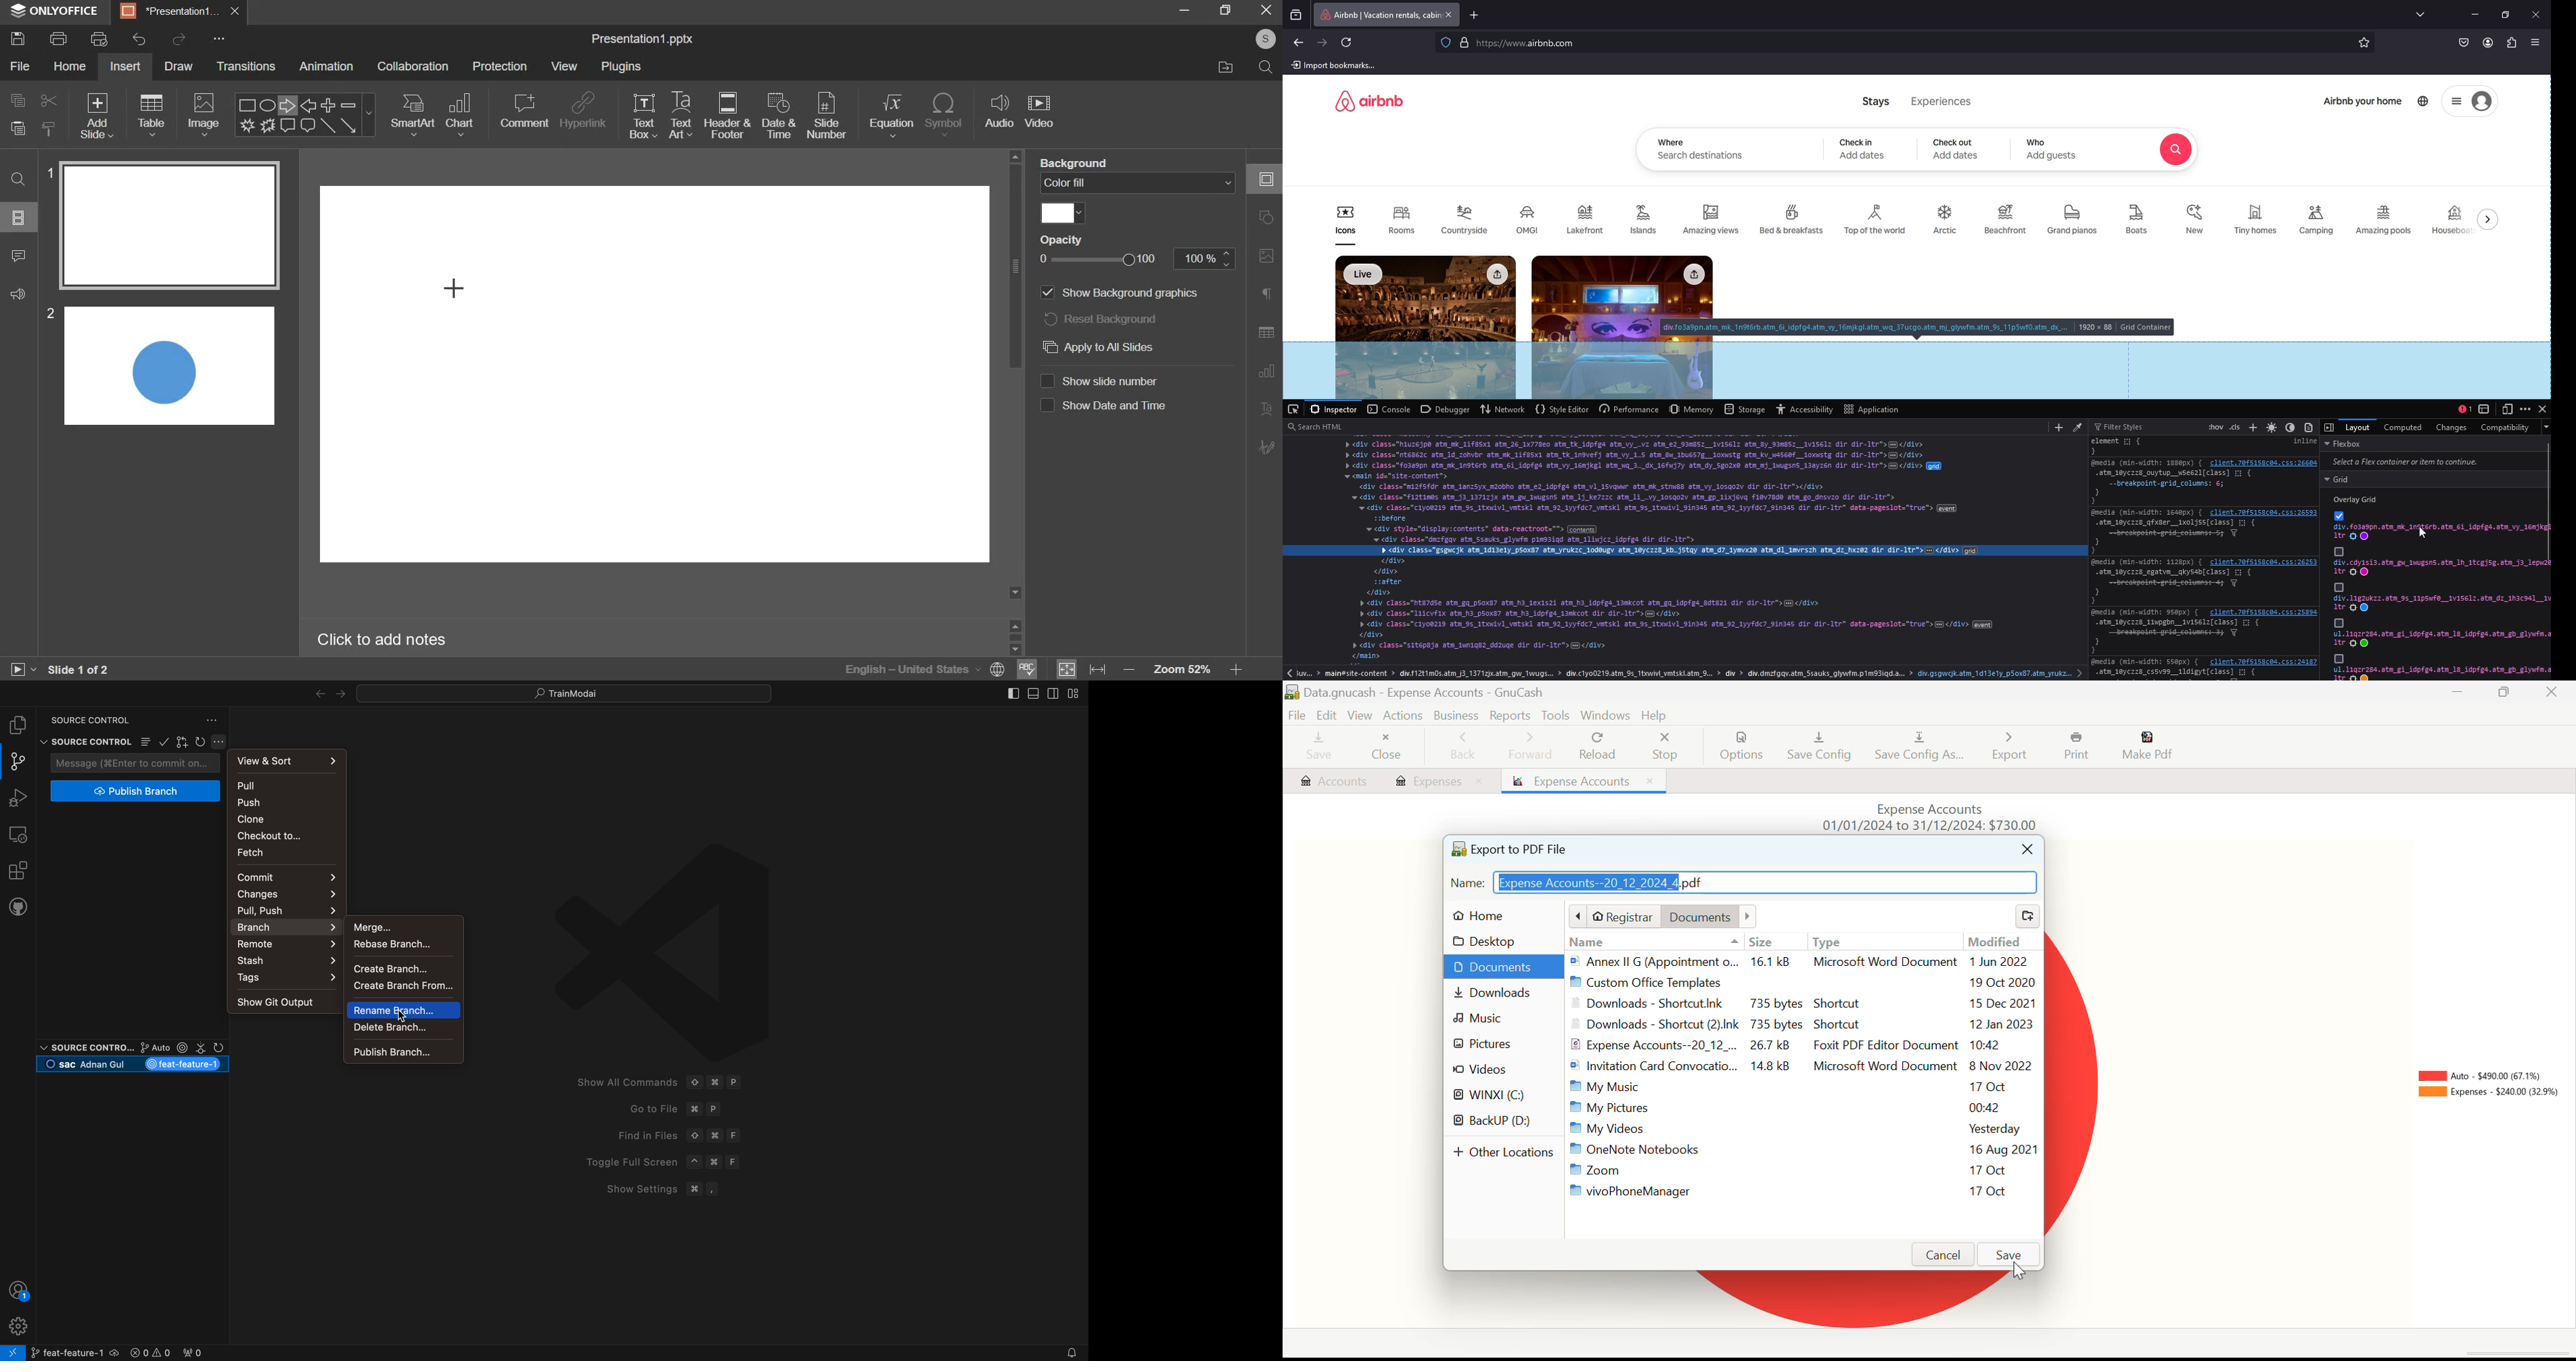 This screenshot has height=1372, width=2576. I want to click on view, so click(564, 67).